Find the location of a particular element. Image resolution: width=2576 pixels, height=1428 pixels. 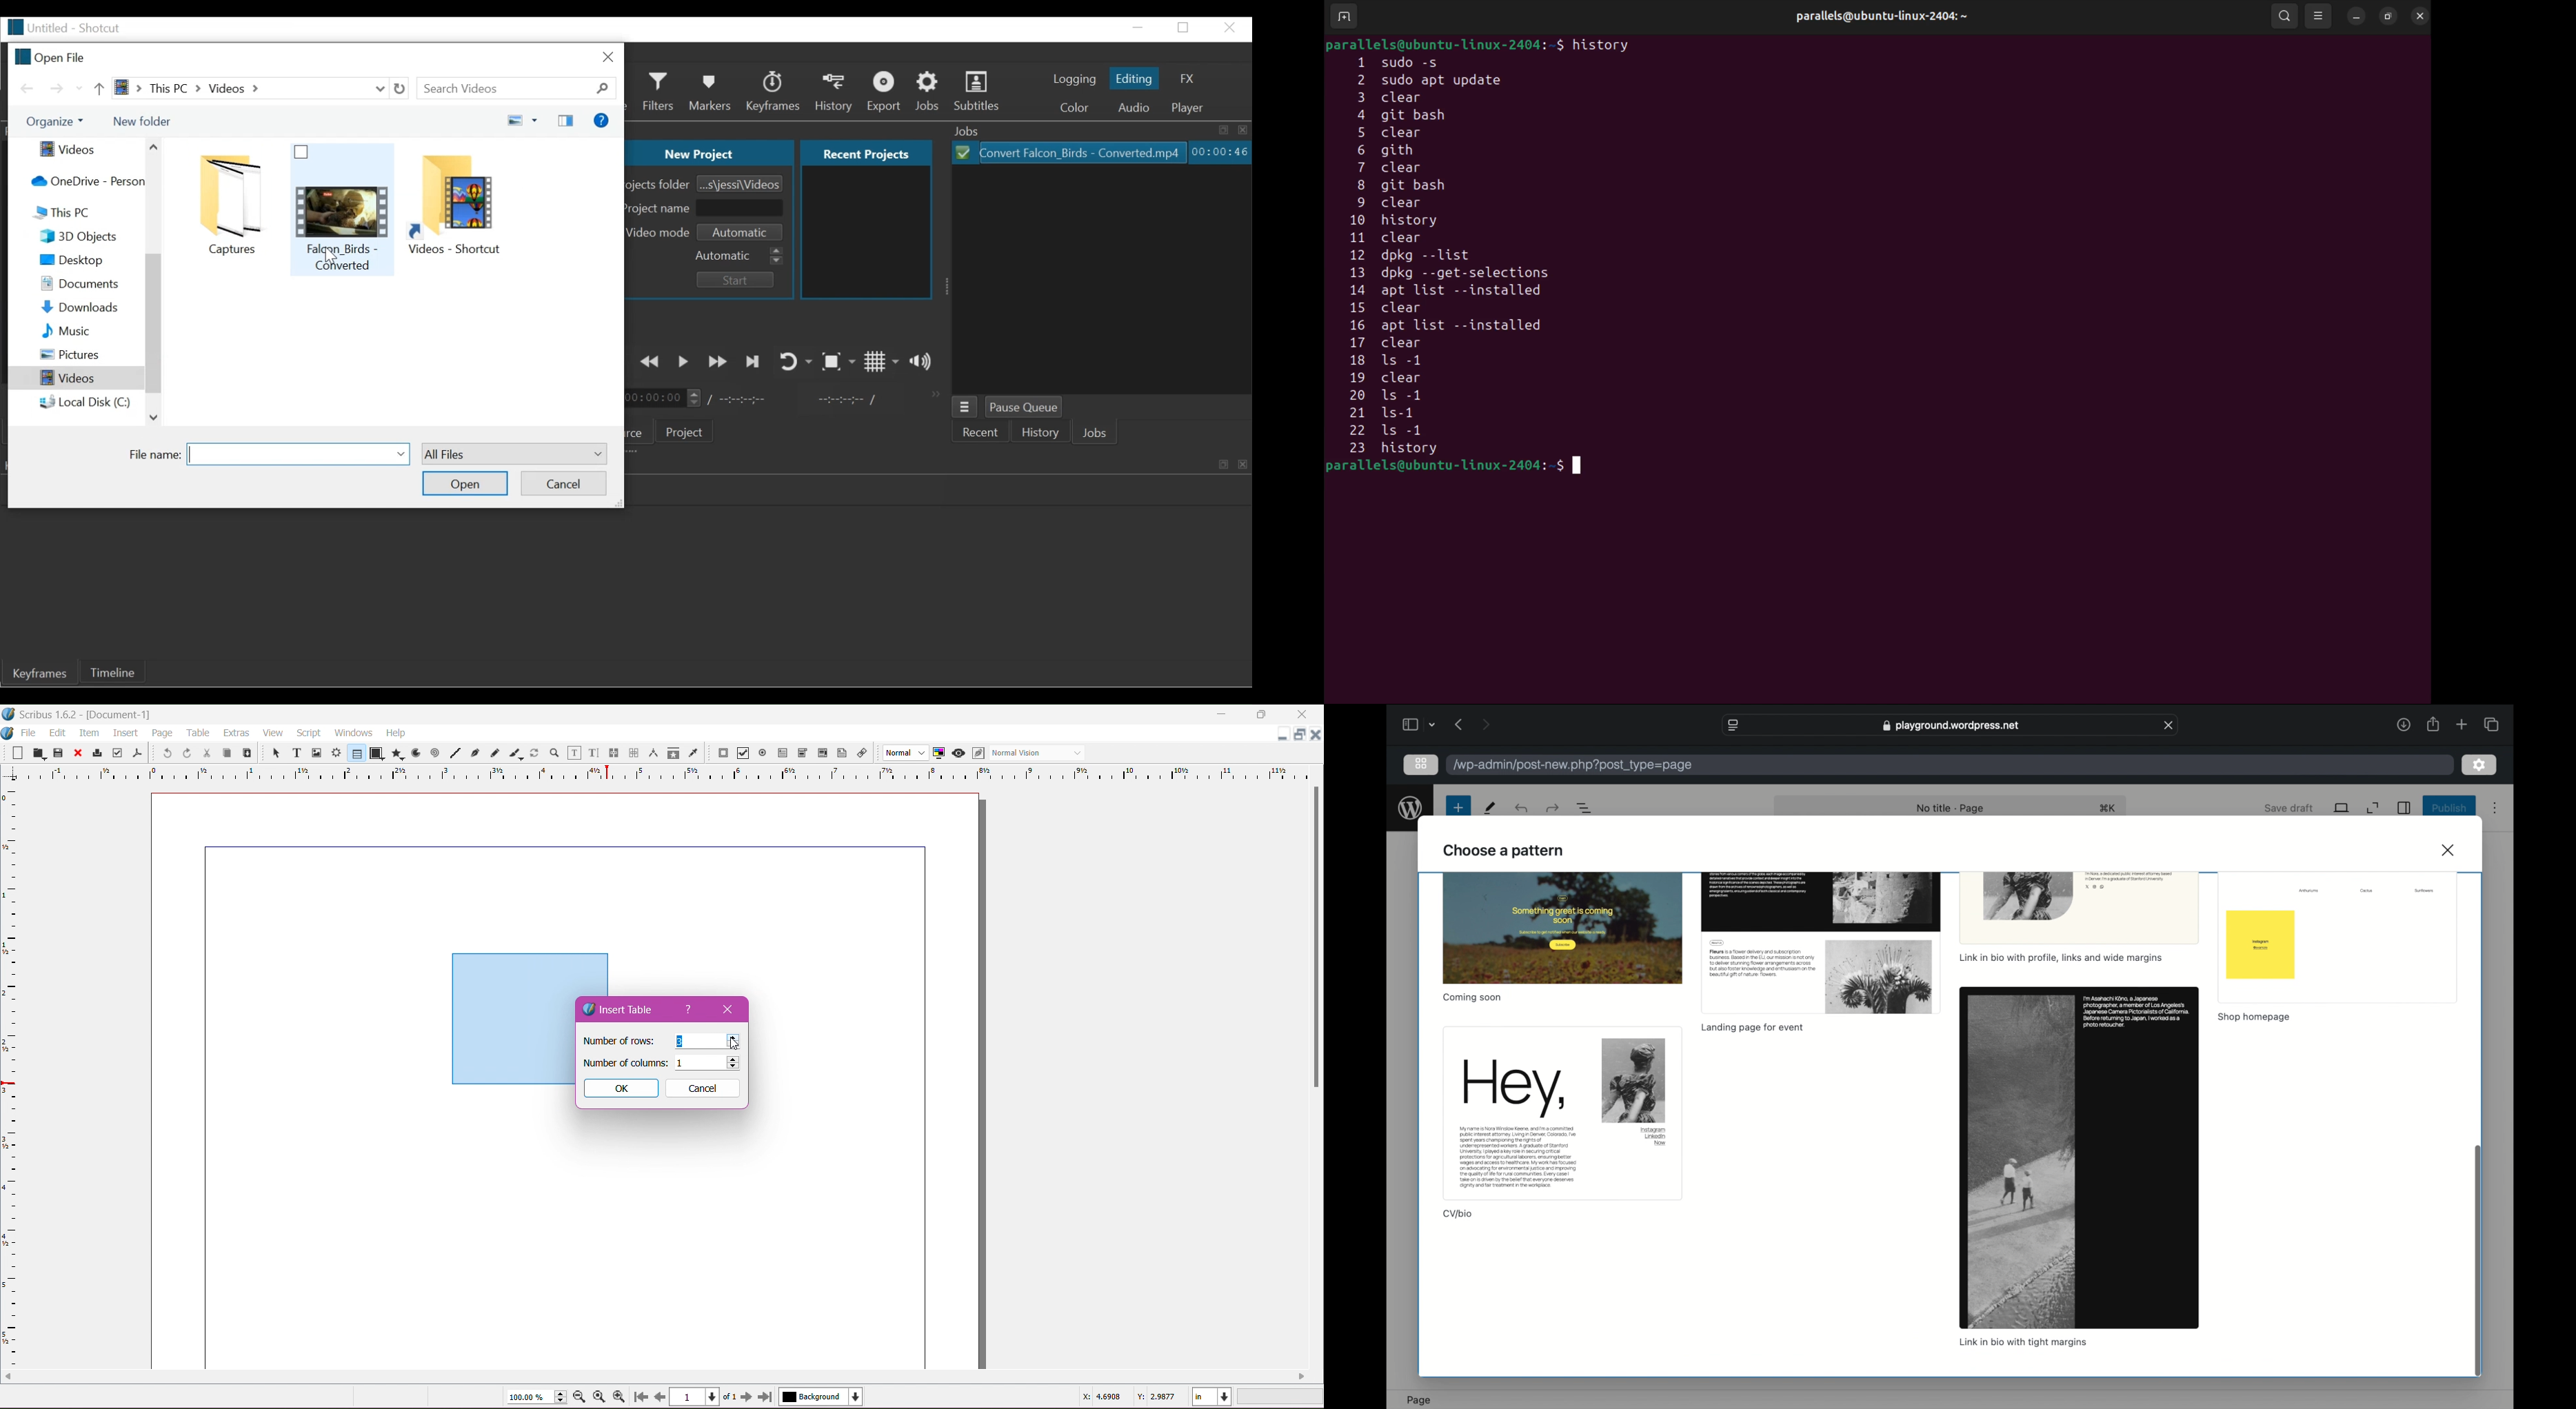

PDF combo box is located at coordinates (800, 753).